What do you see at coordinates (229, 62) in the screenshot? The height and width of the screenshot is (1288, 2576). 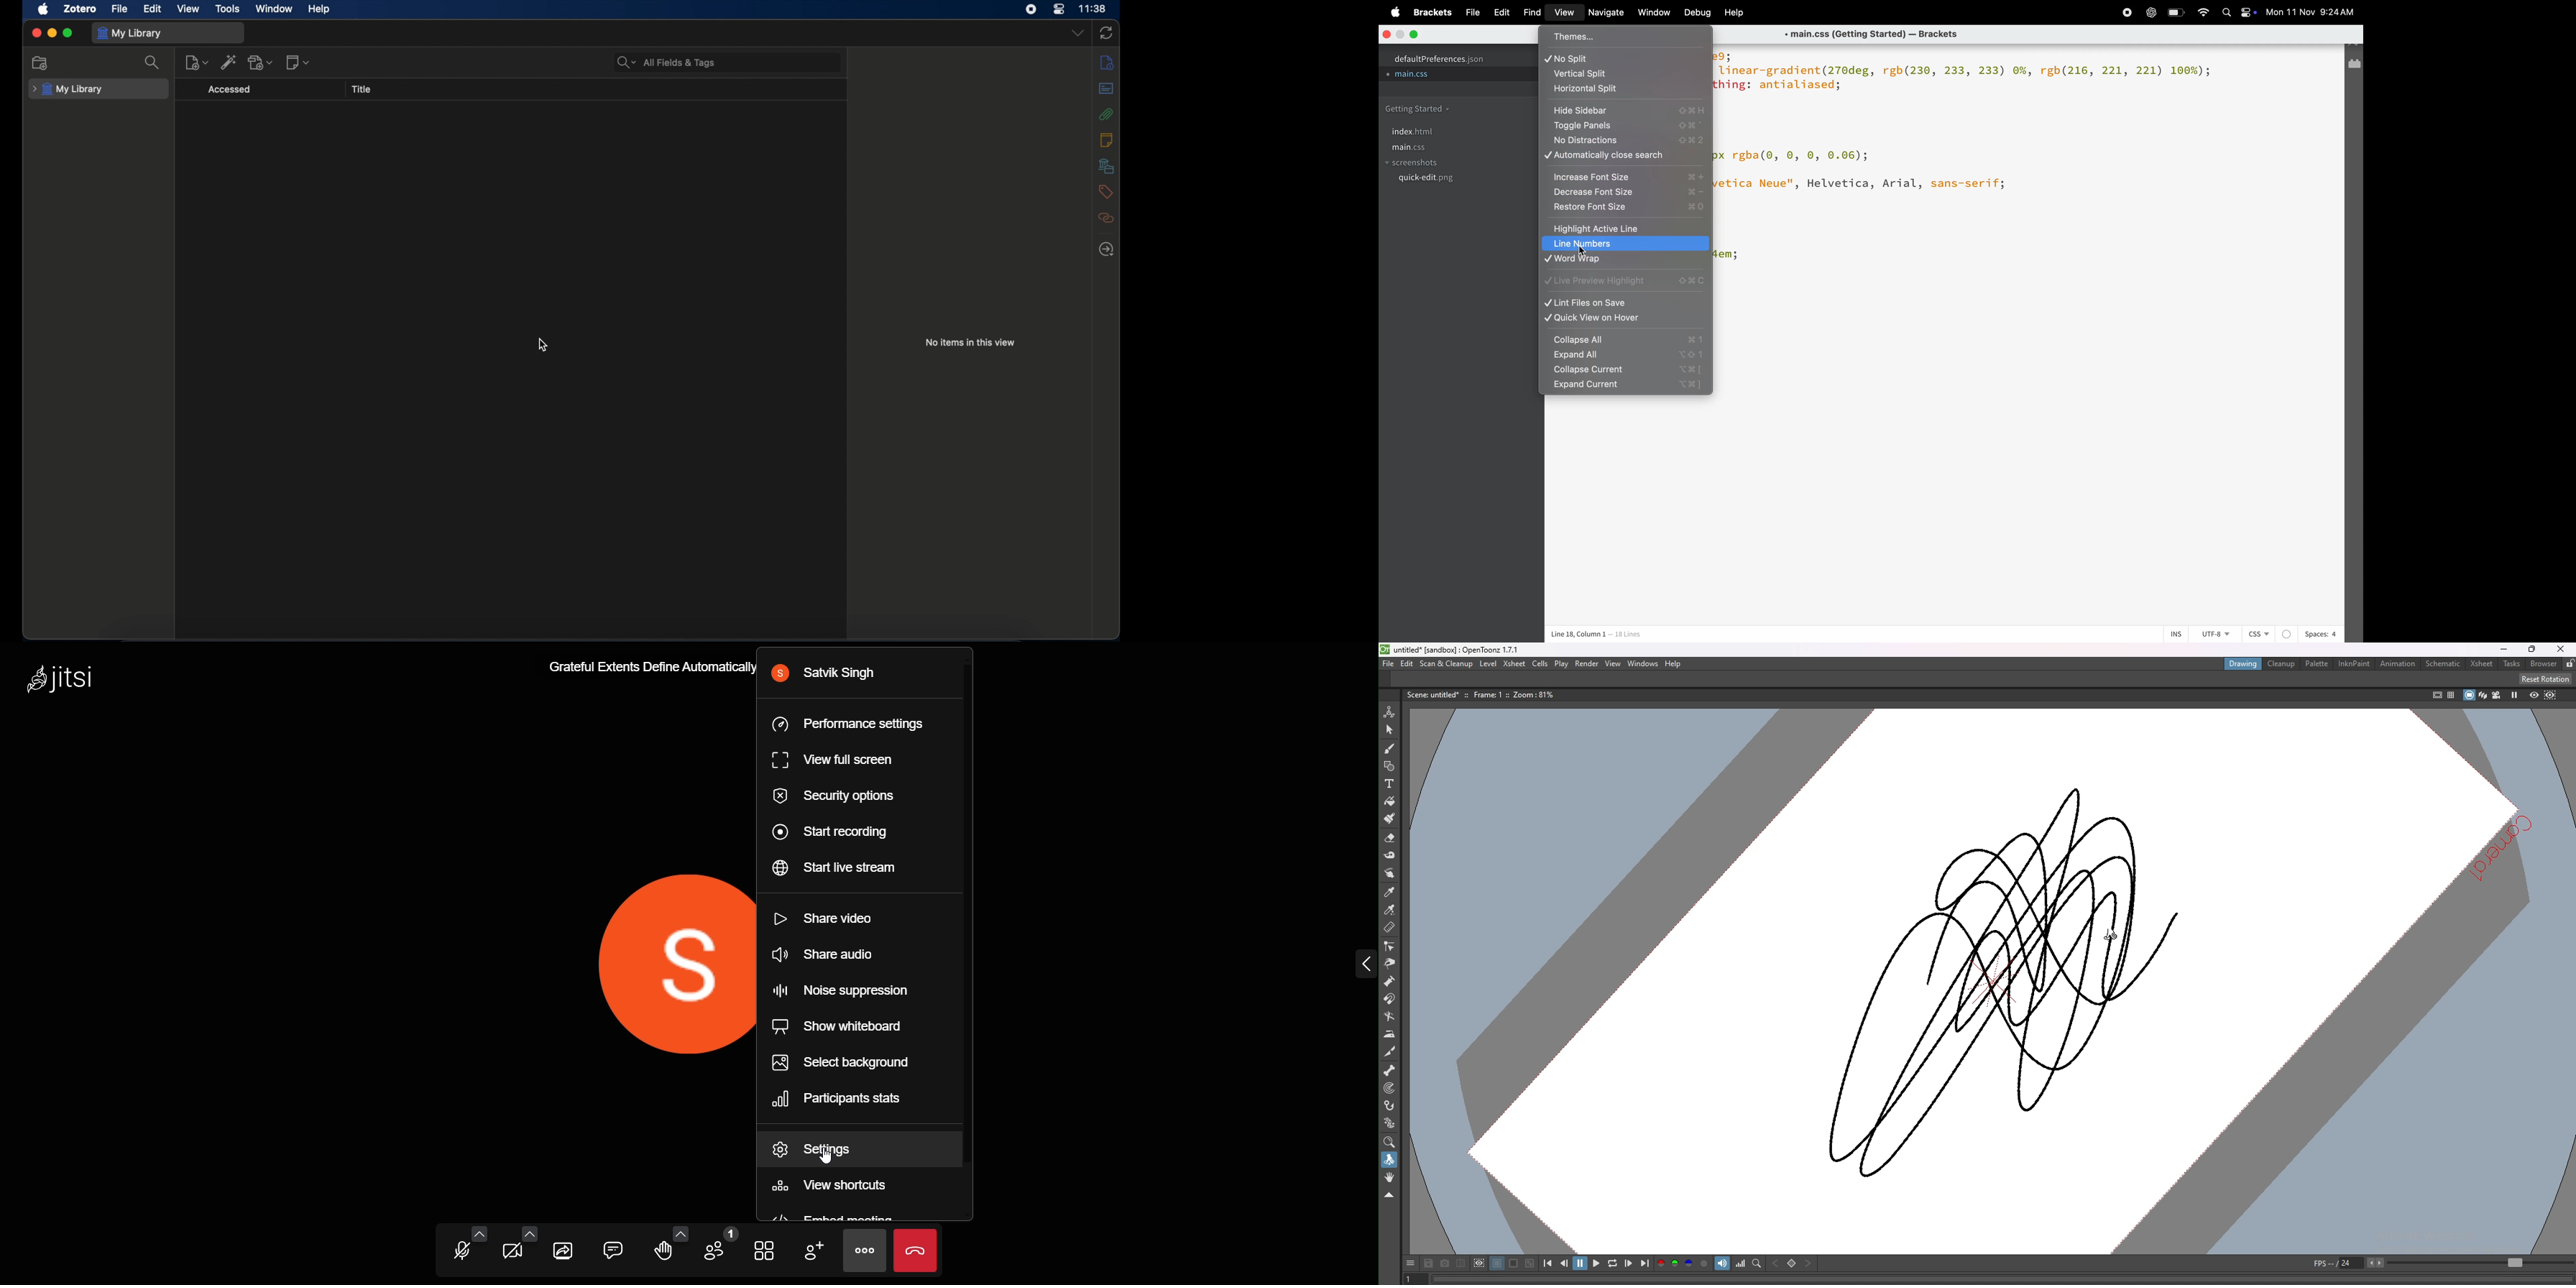 I see `add item by identifier` at bounding box center [229, 62].